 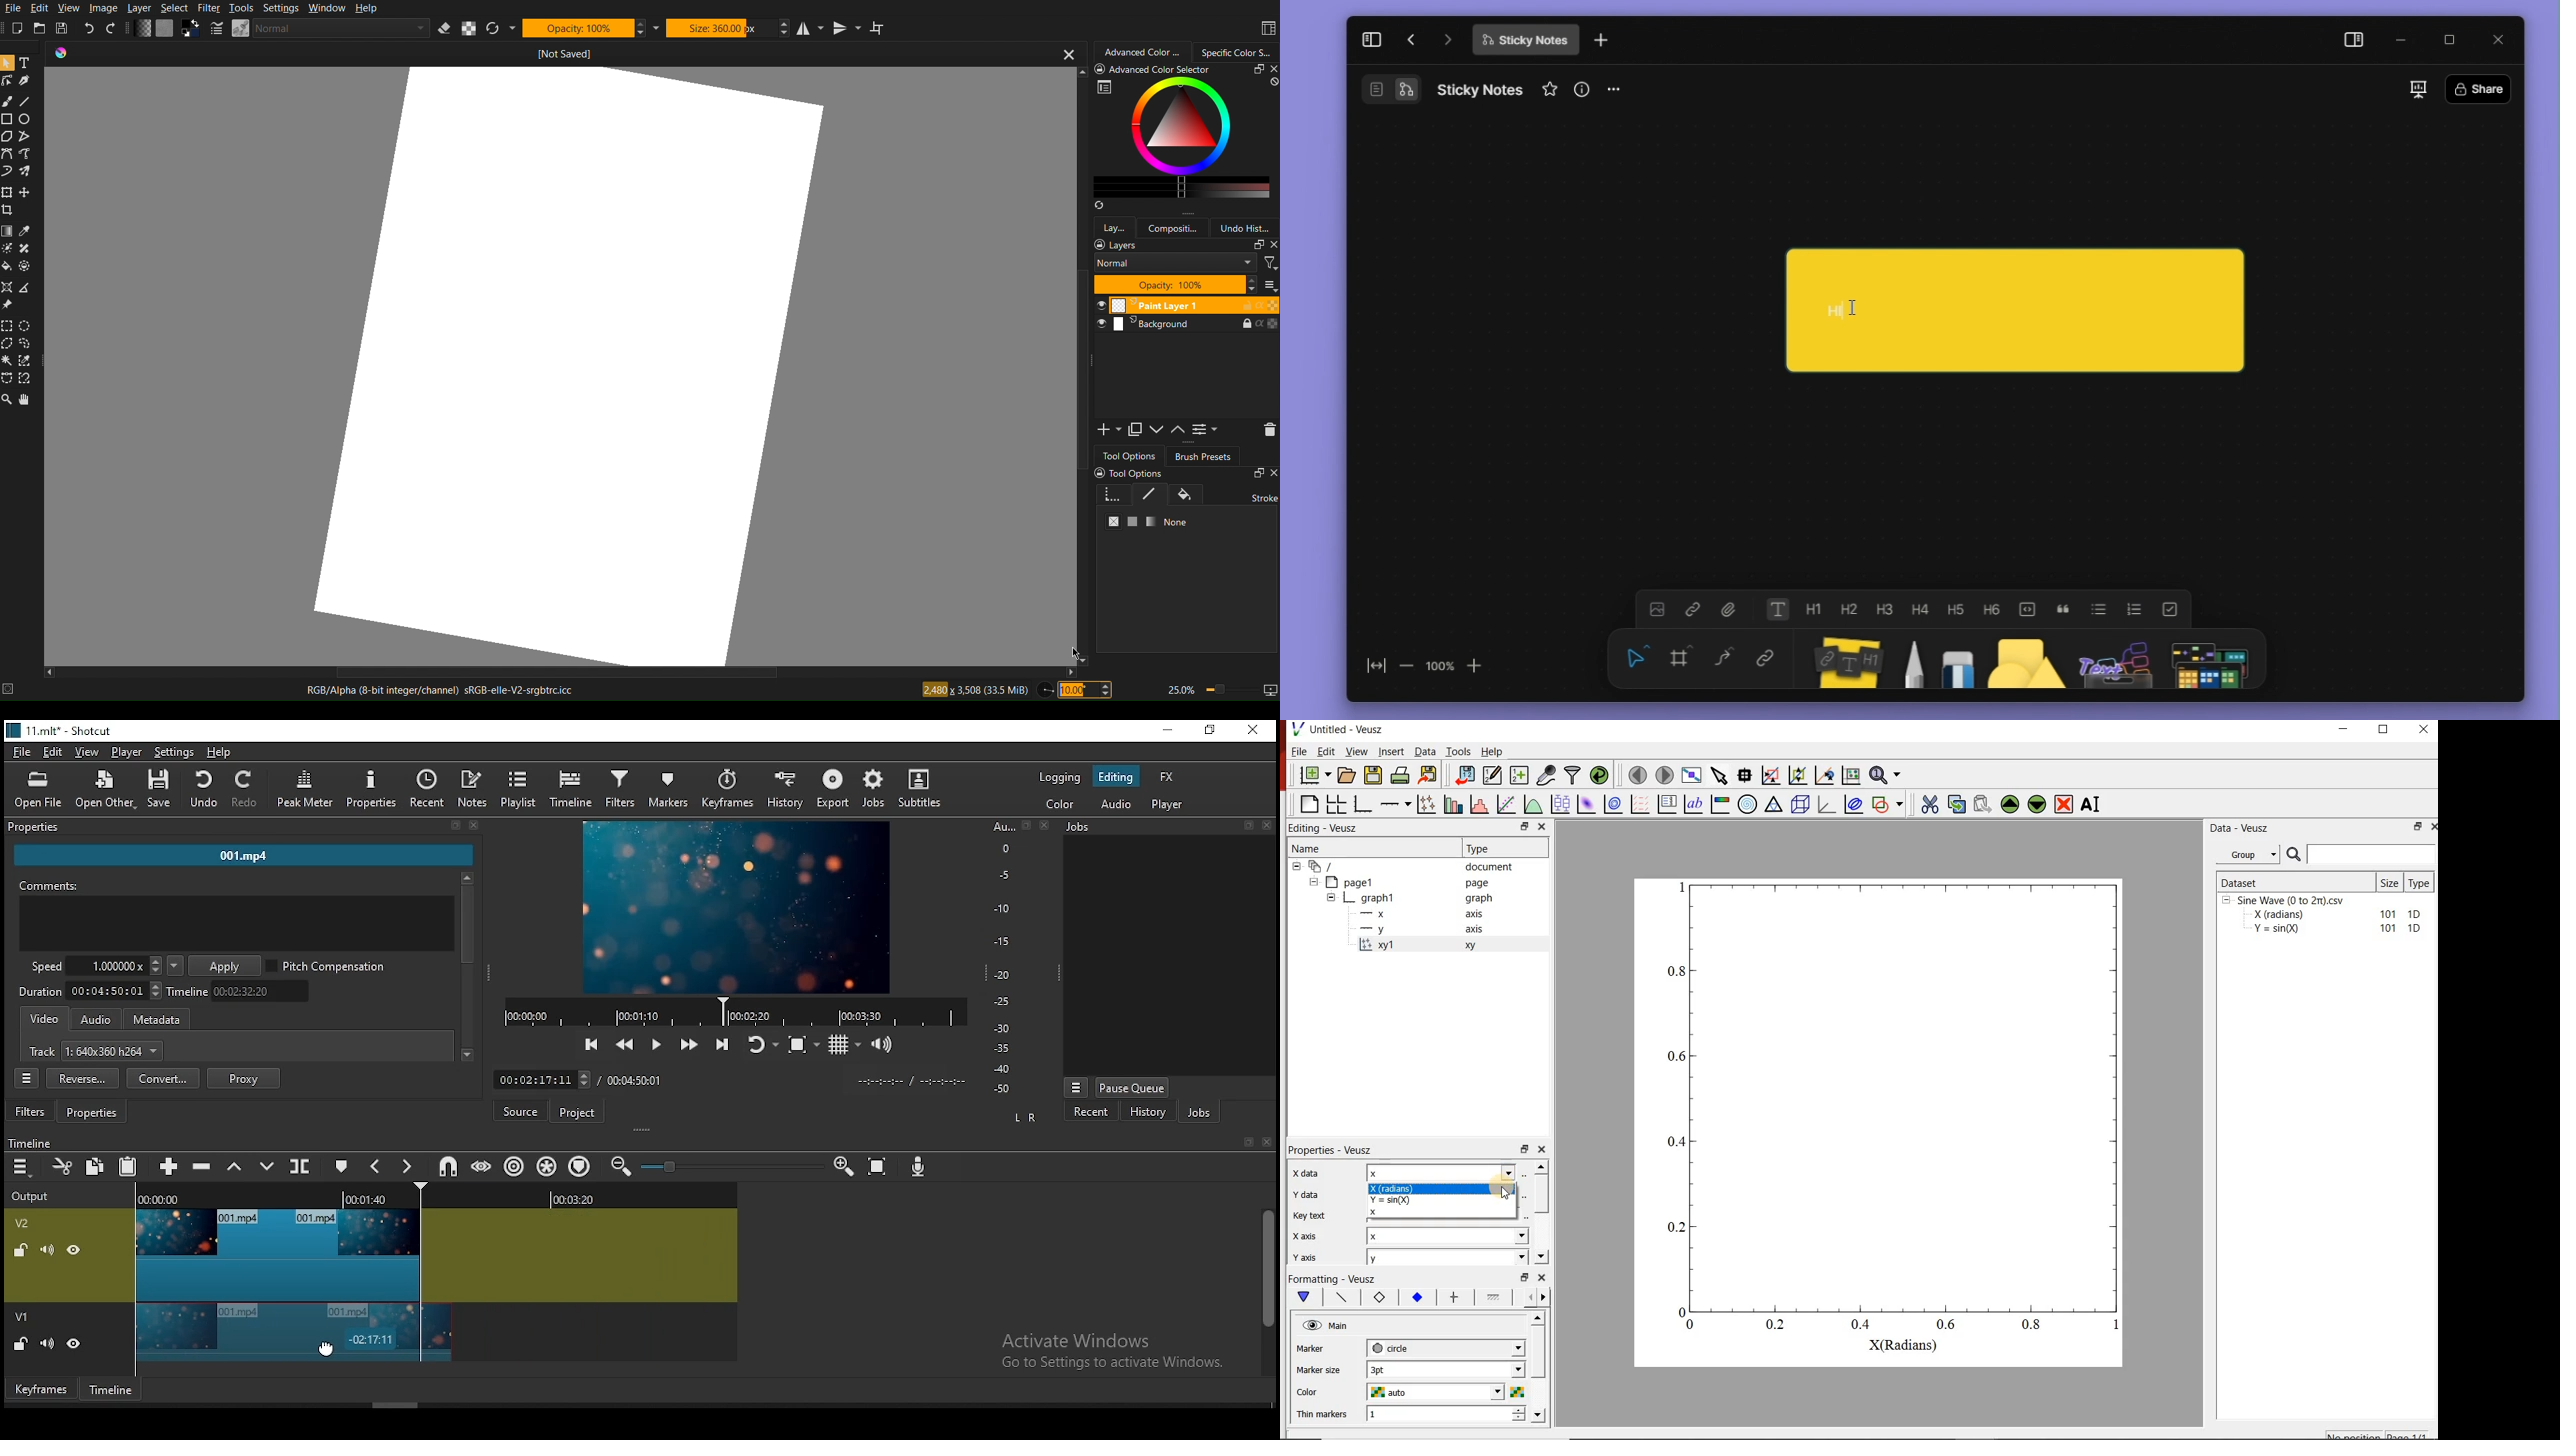 I want to click on Elliptical Selection Tool, so click(x=25, y=327).